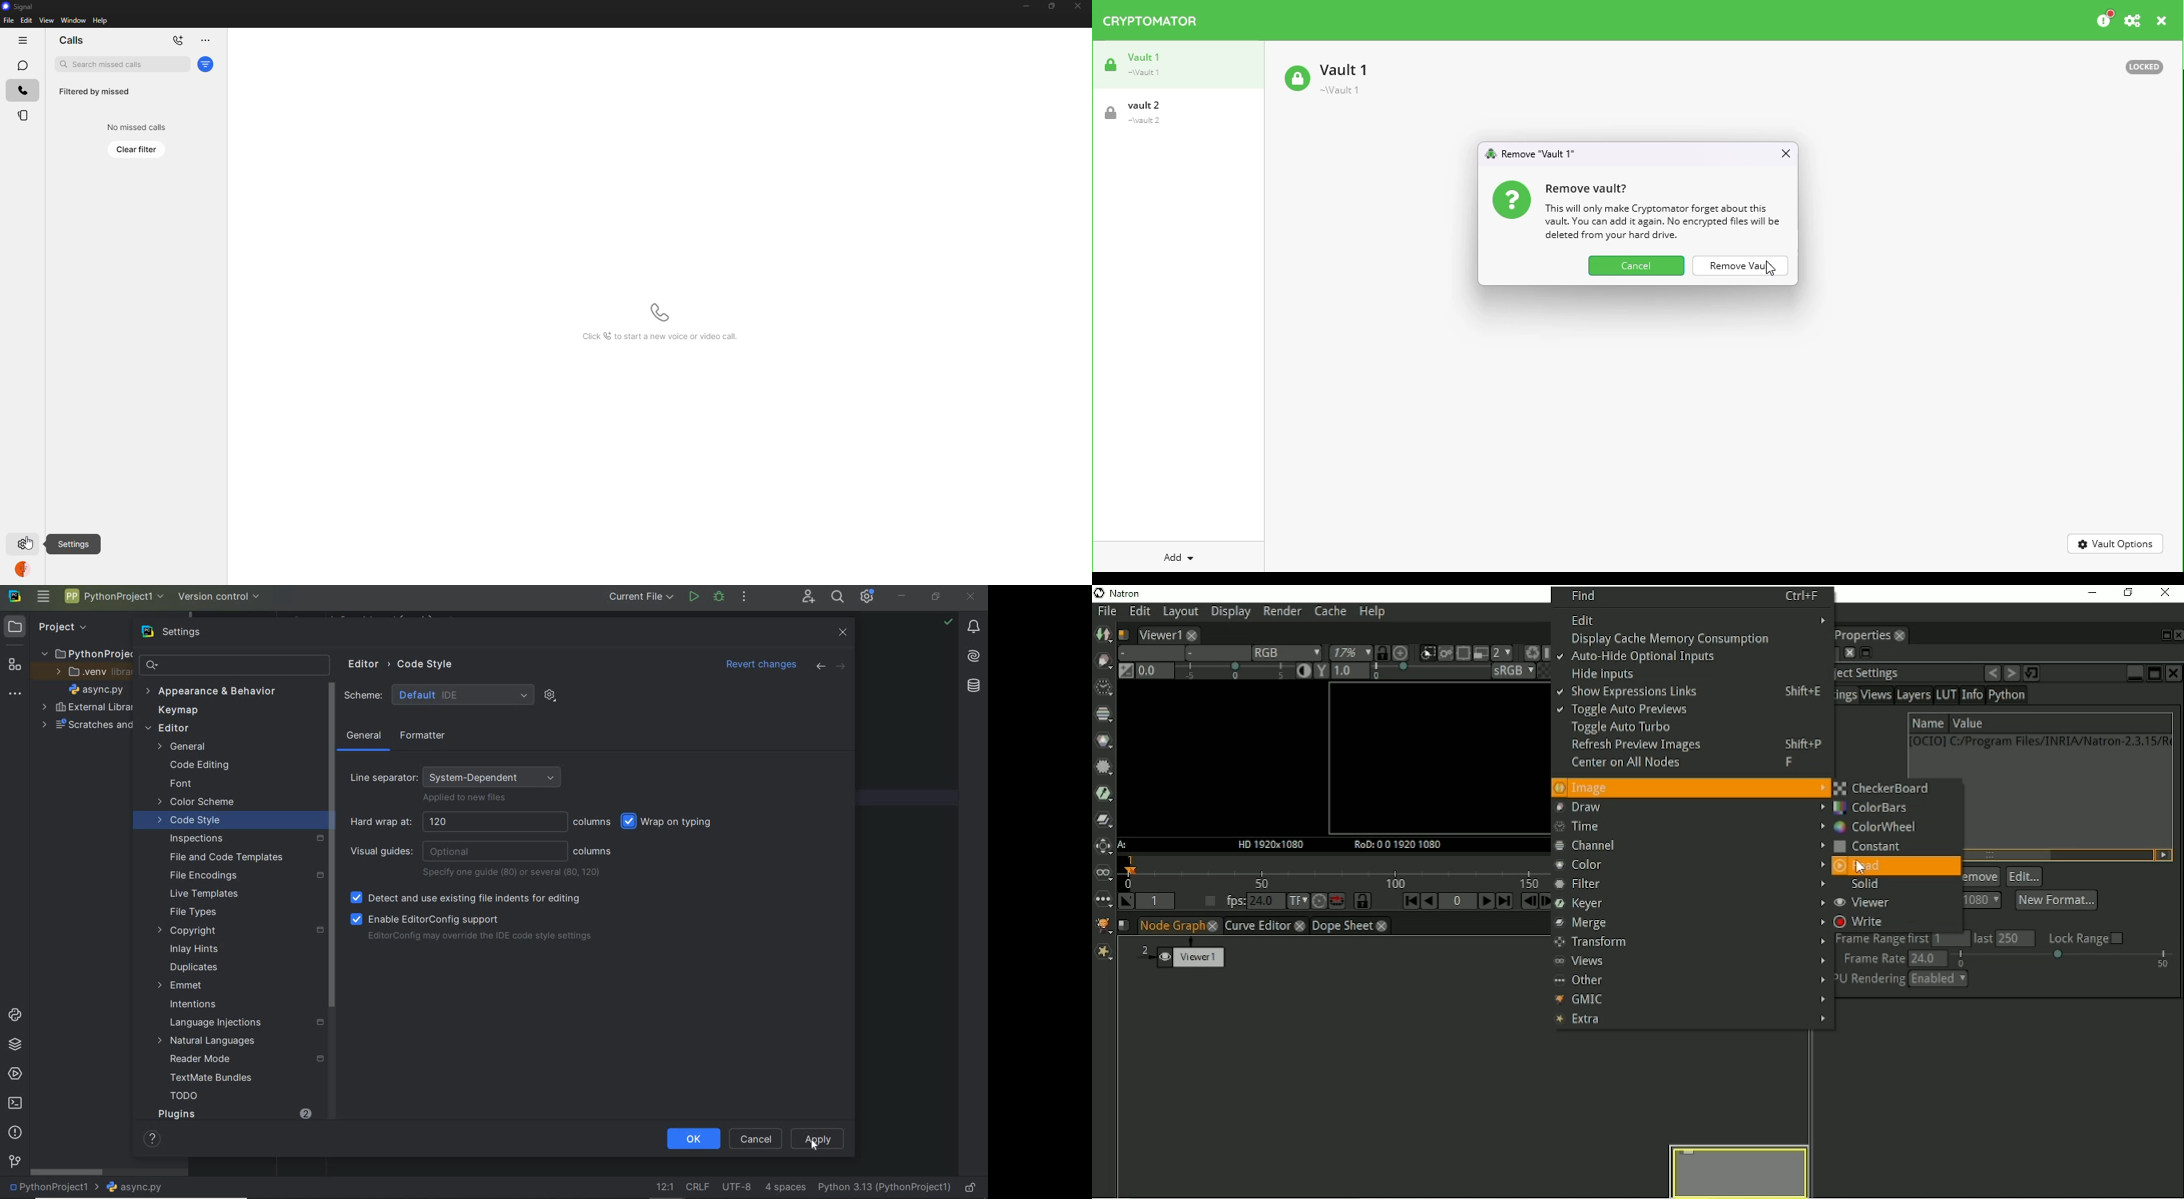 The width and height of the screenshot is (2184, 1204). What do you see at coordinates (219, 692) in the screenshot?
I see `Appearance & behavior` at bounding box center [219, 692].